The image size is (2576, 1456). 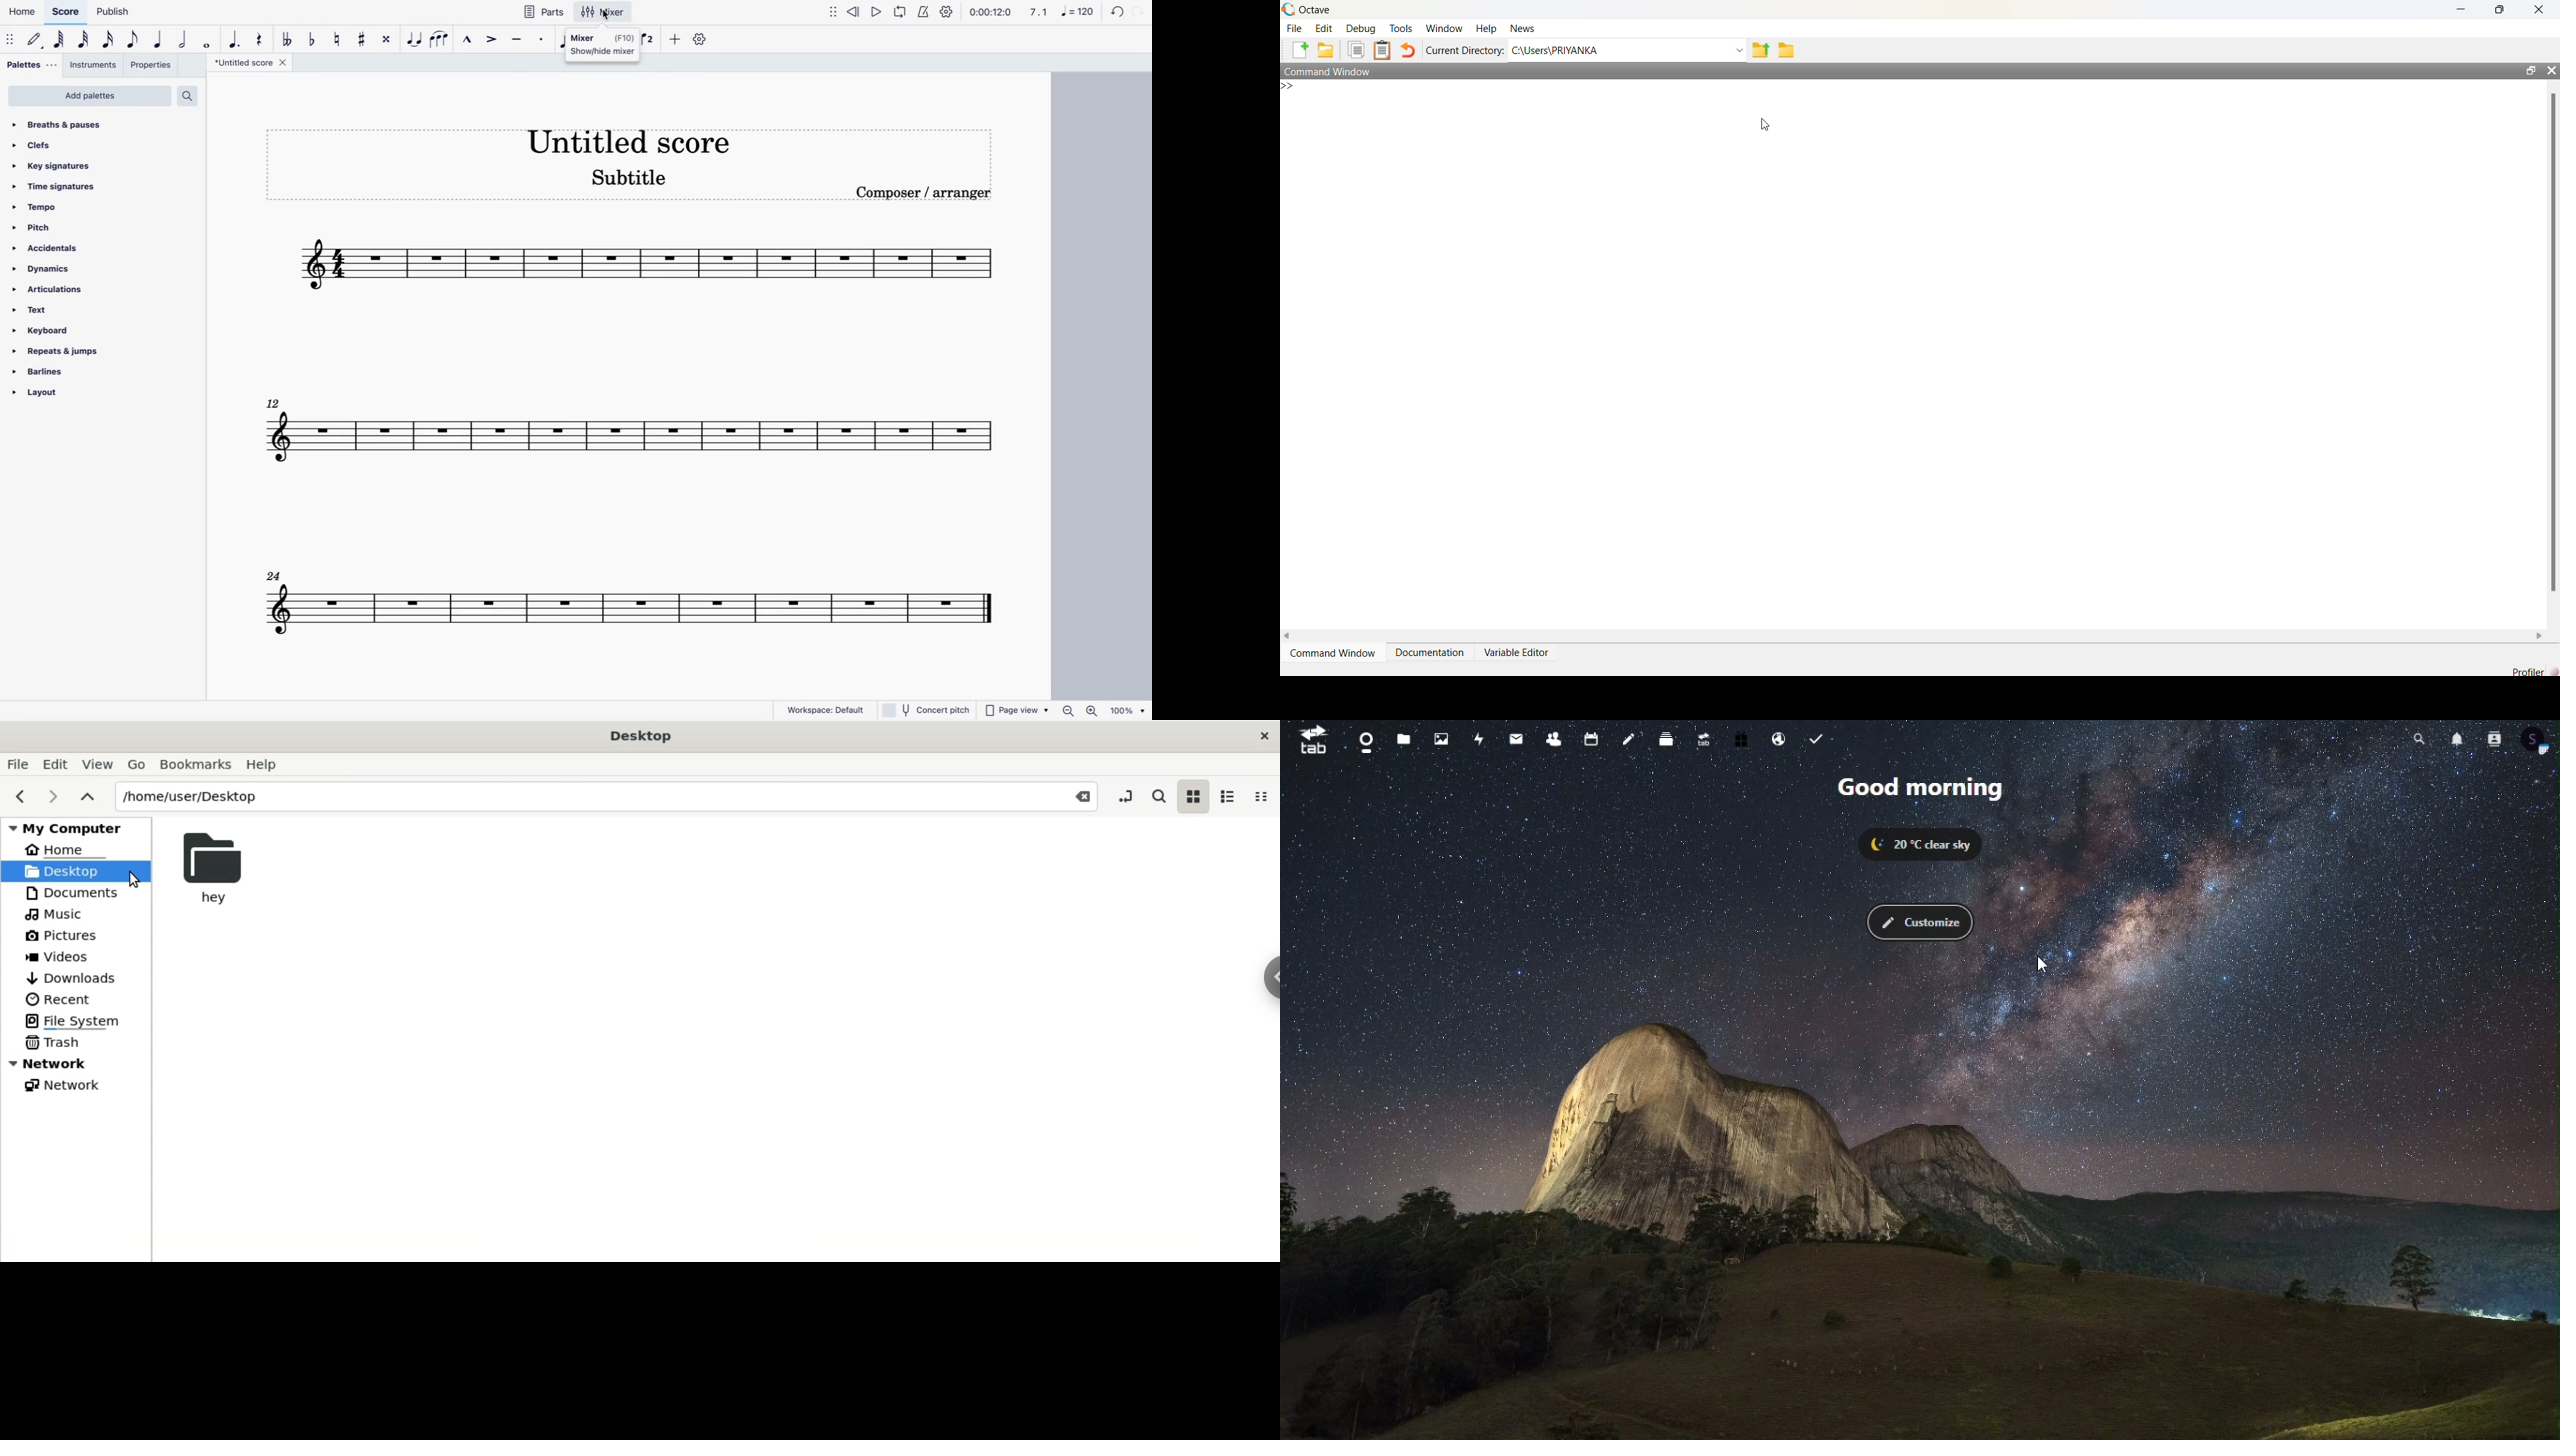 I want to click on upgrade, so click(x=1708, y=741).